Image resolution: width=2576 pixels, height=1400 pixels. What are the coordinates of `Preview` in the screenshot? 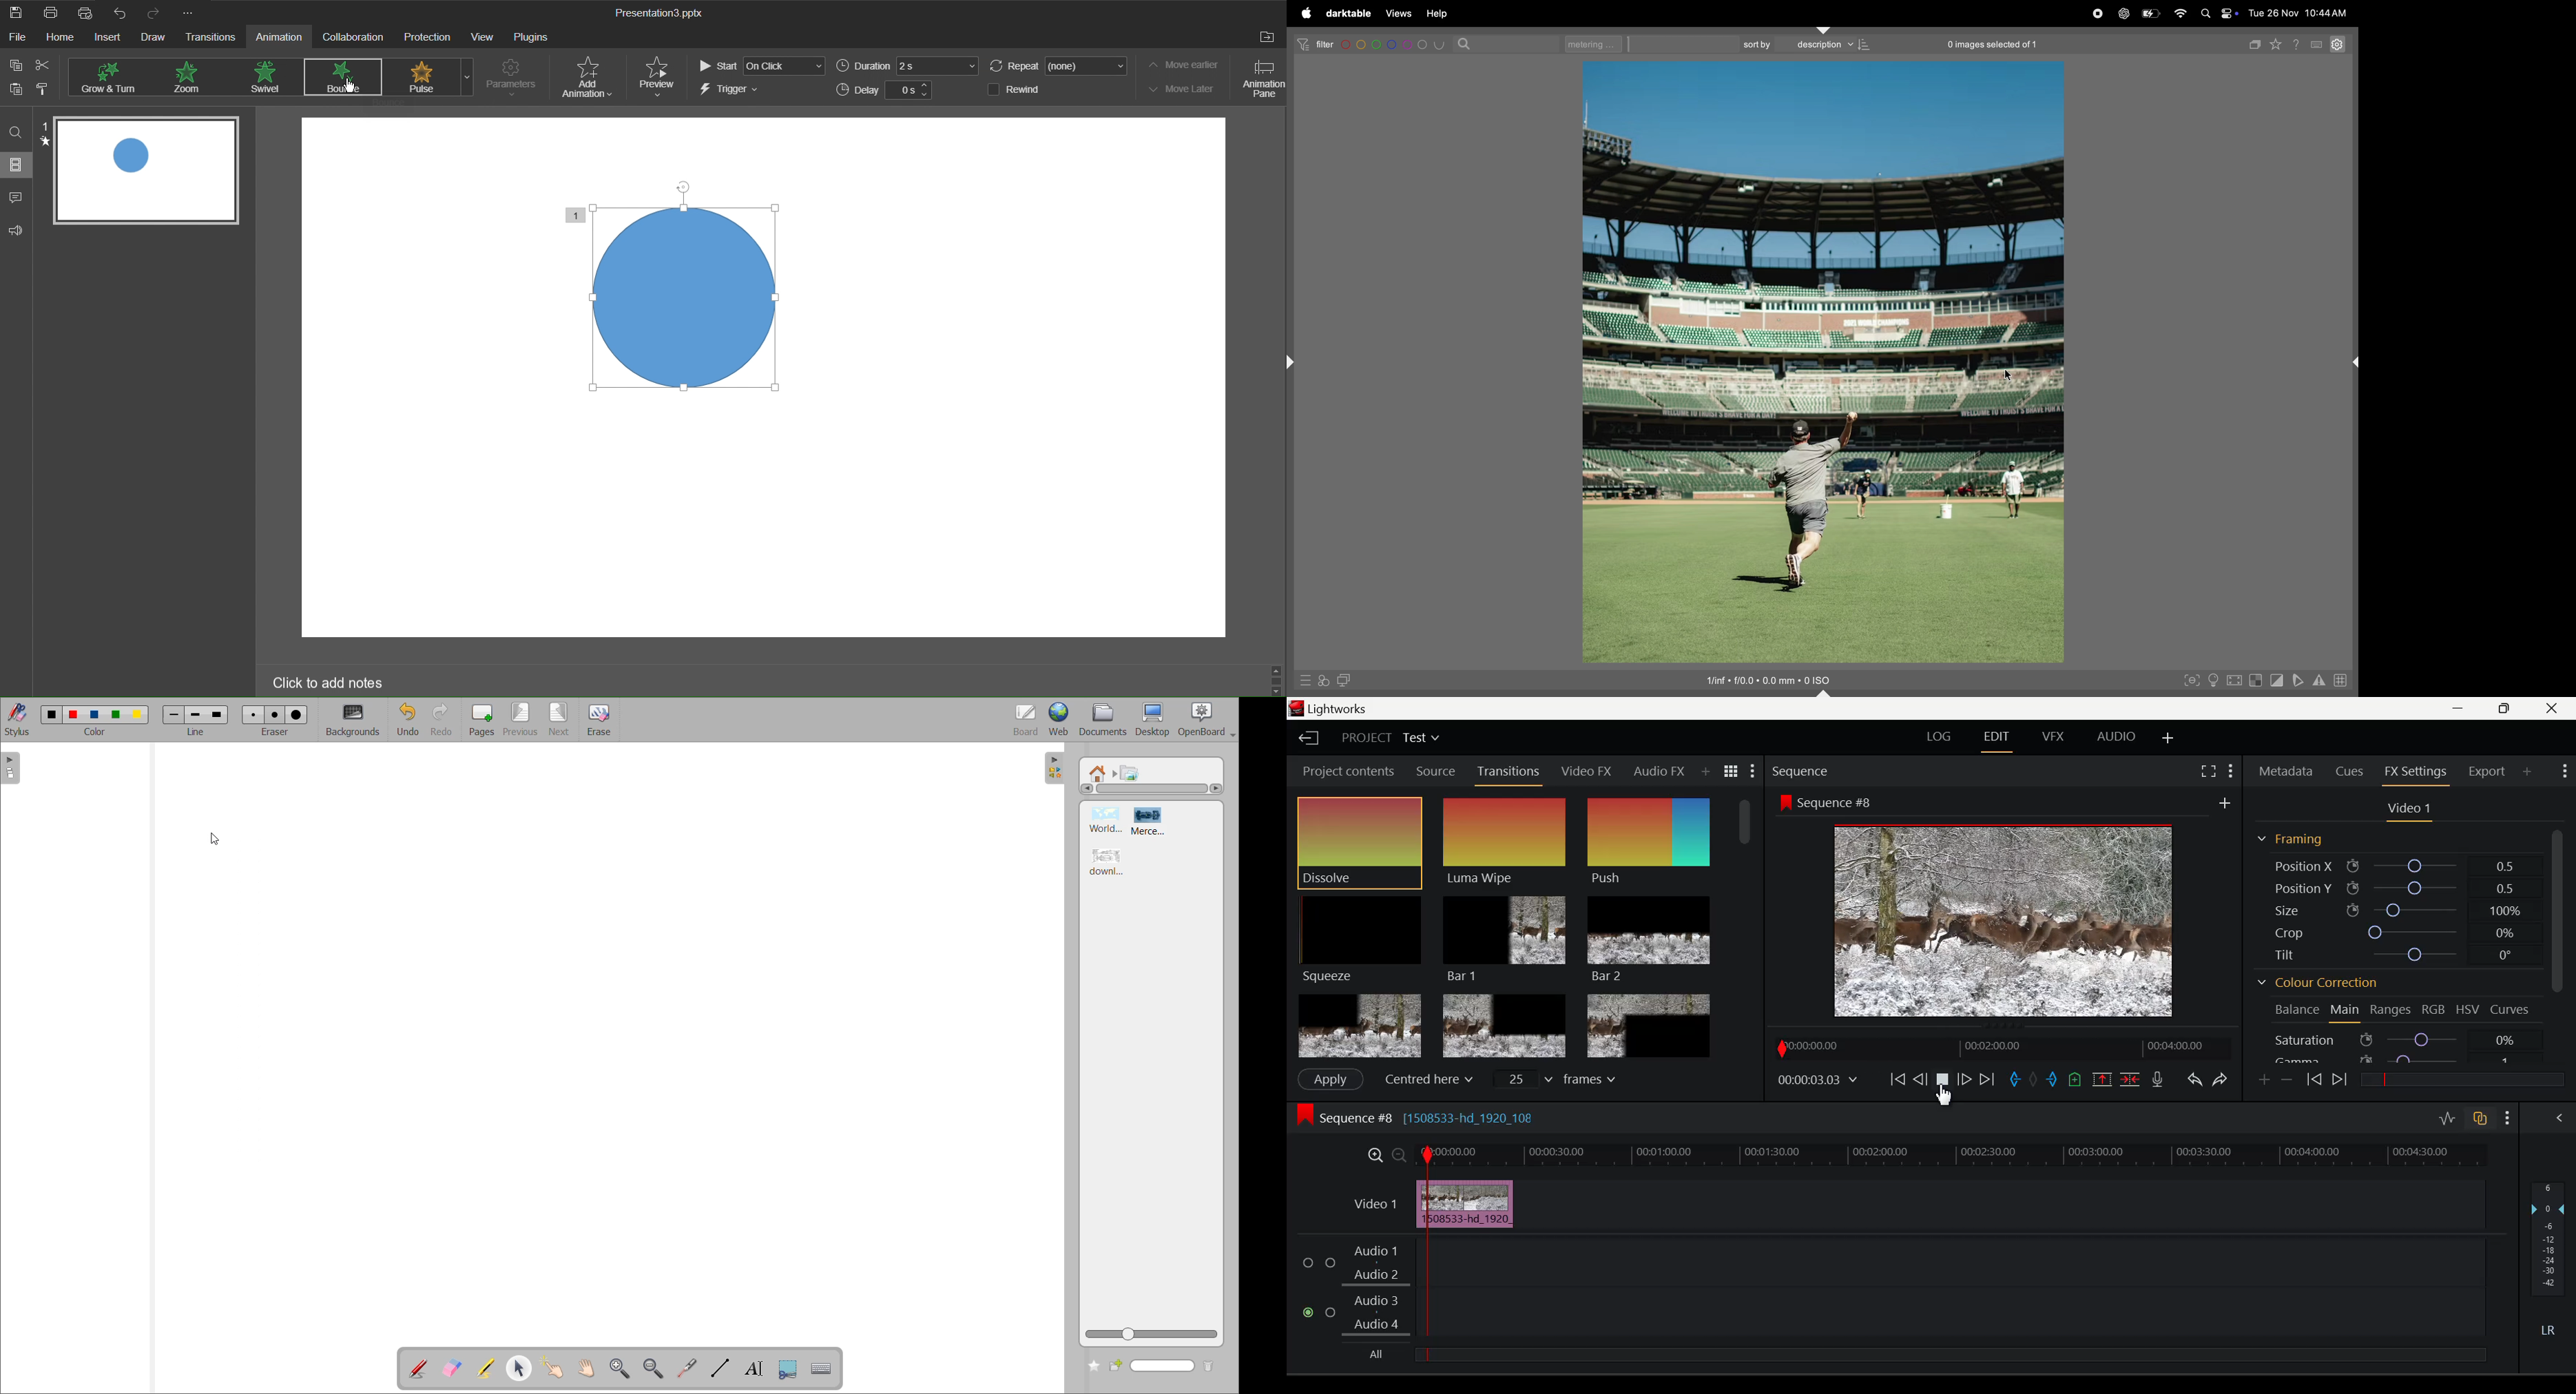 It's located at (661, 76).